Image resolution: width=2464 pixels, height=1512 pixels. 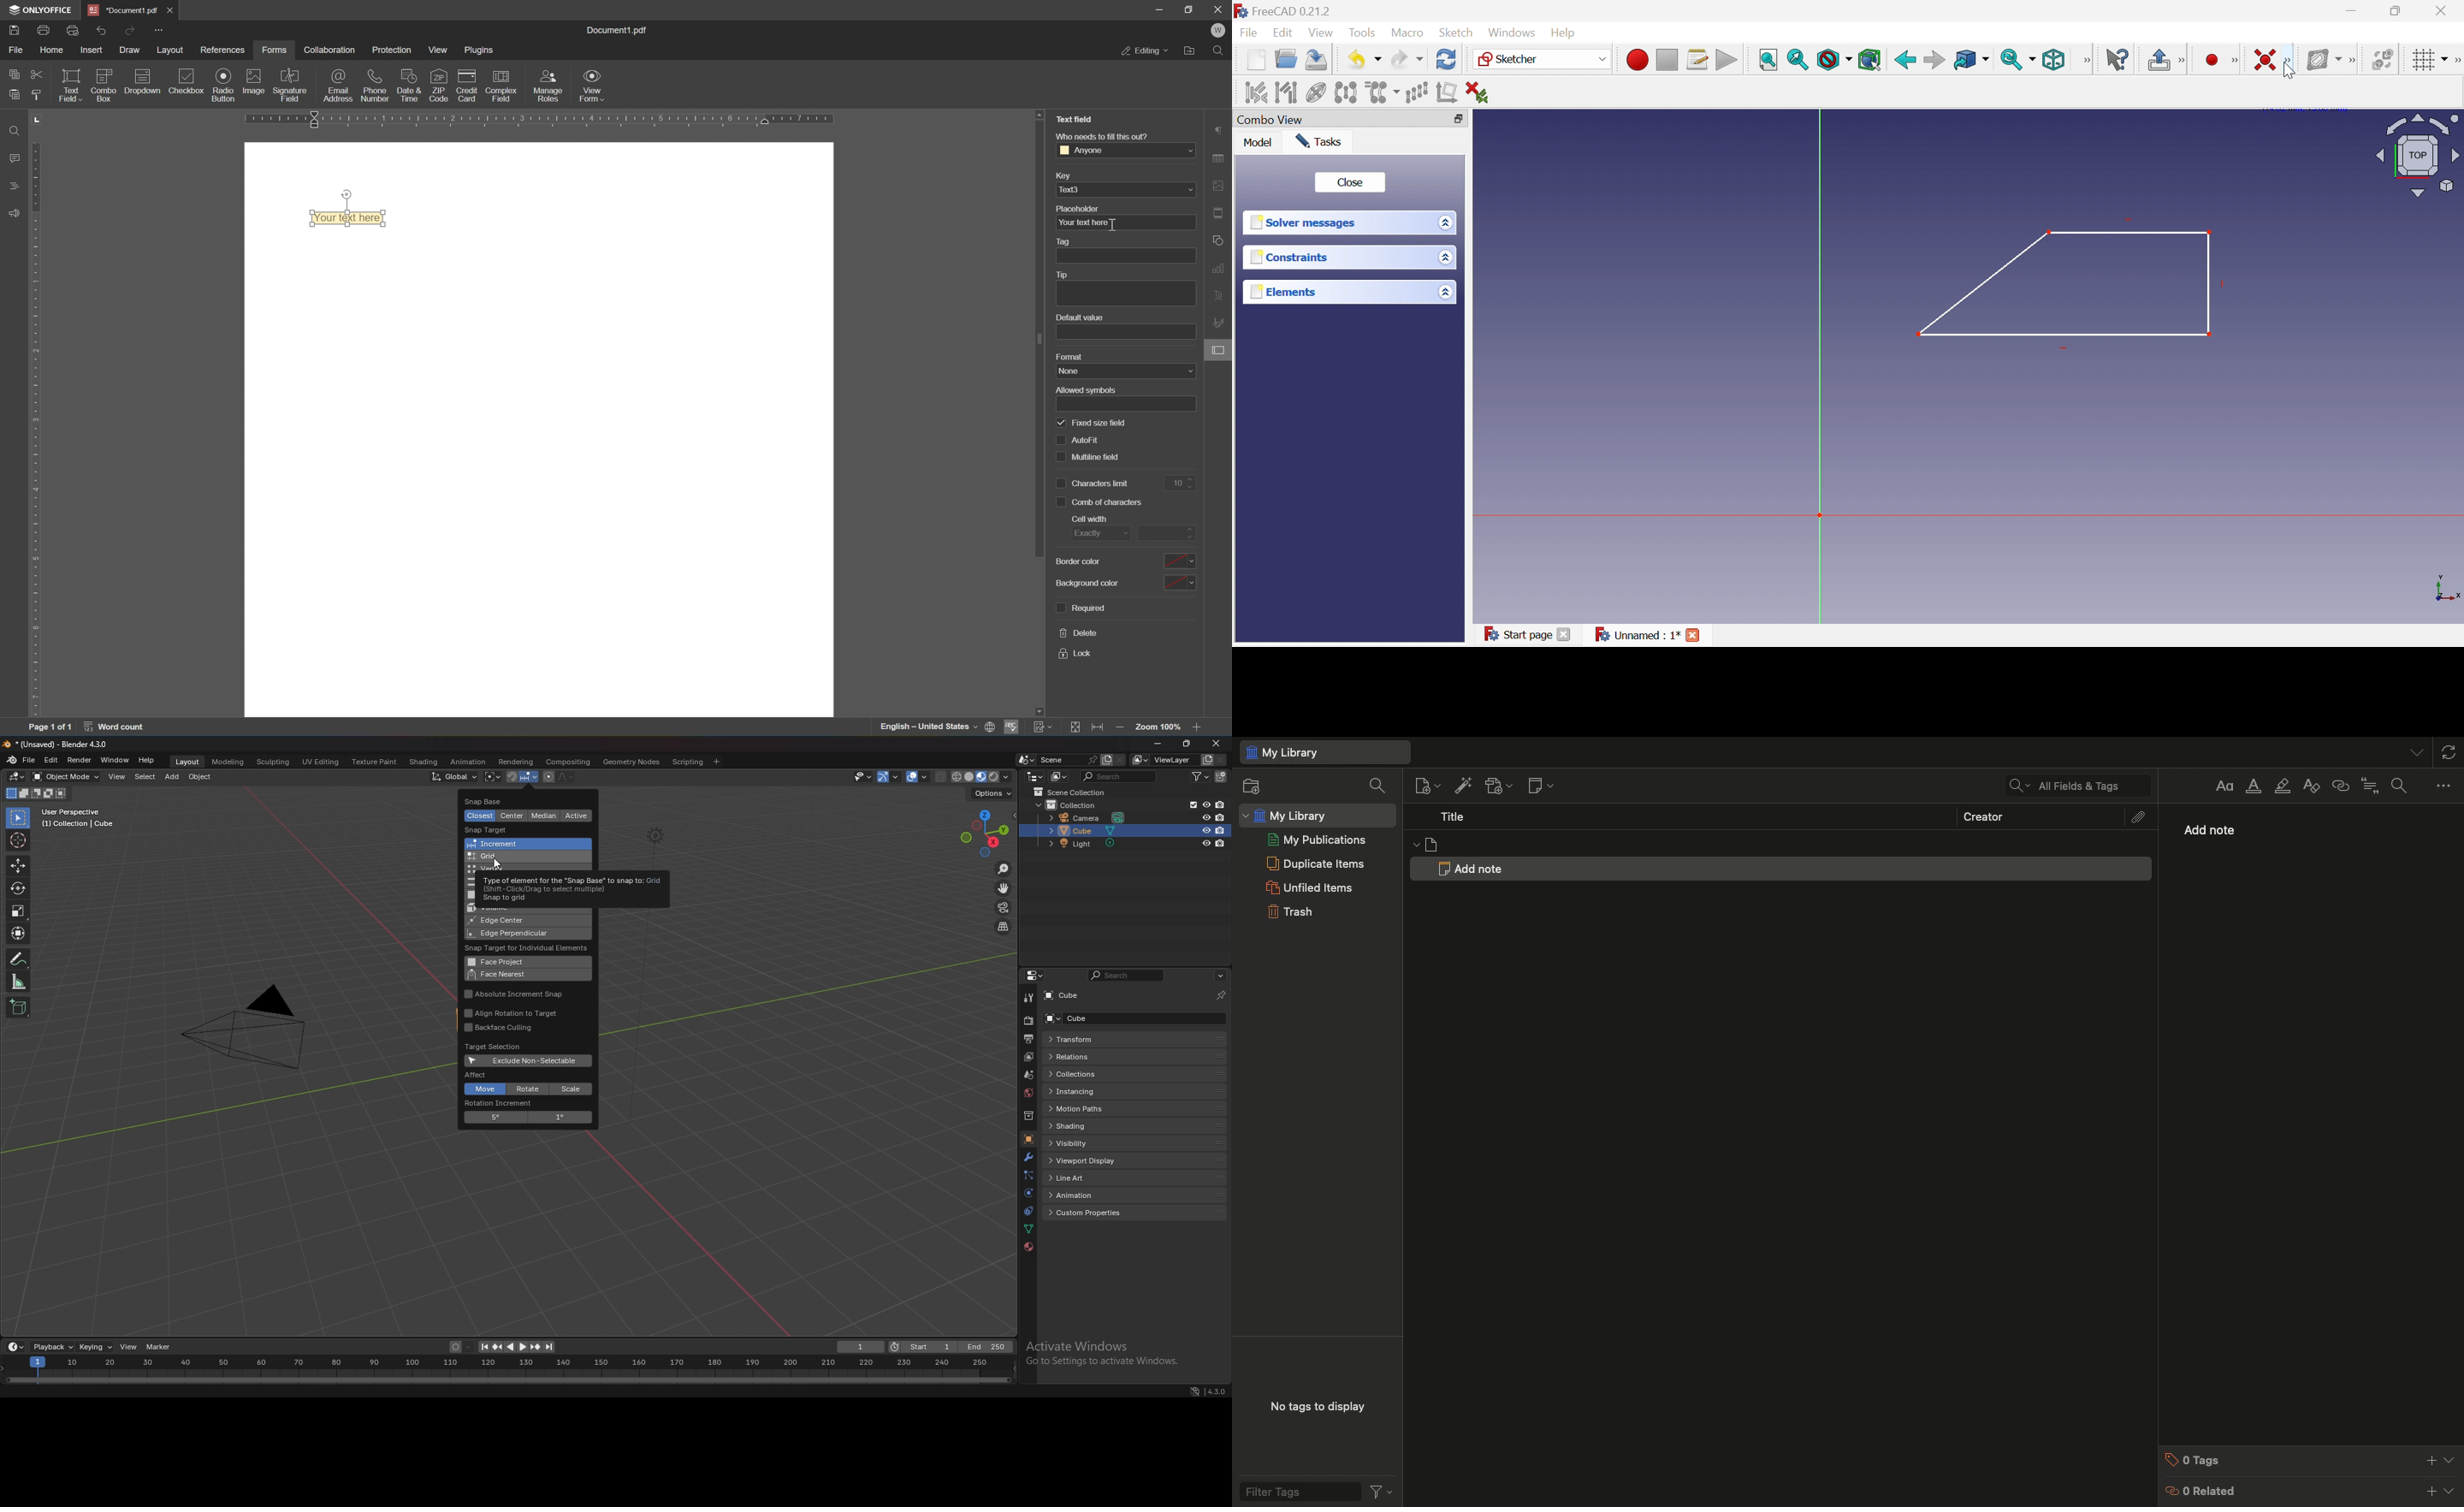 What do you see at coordinates (1120, 730) in the screenshot?
I see `zoom out` at bounding box center [1120, 730].